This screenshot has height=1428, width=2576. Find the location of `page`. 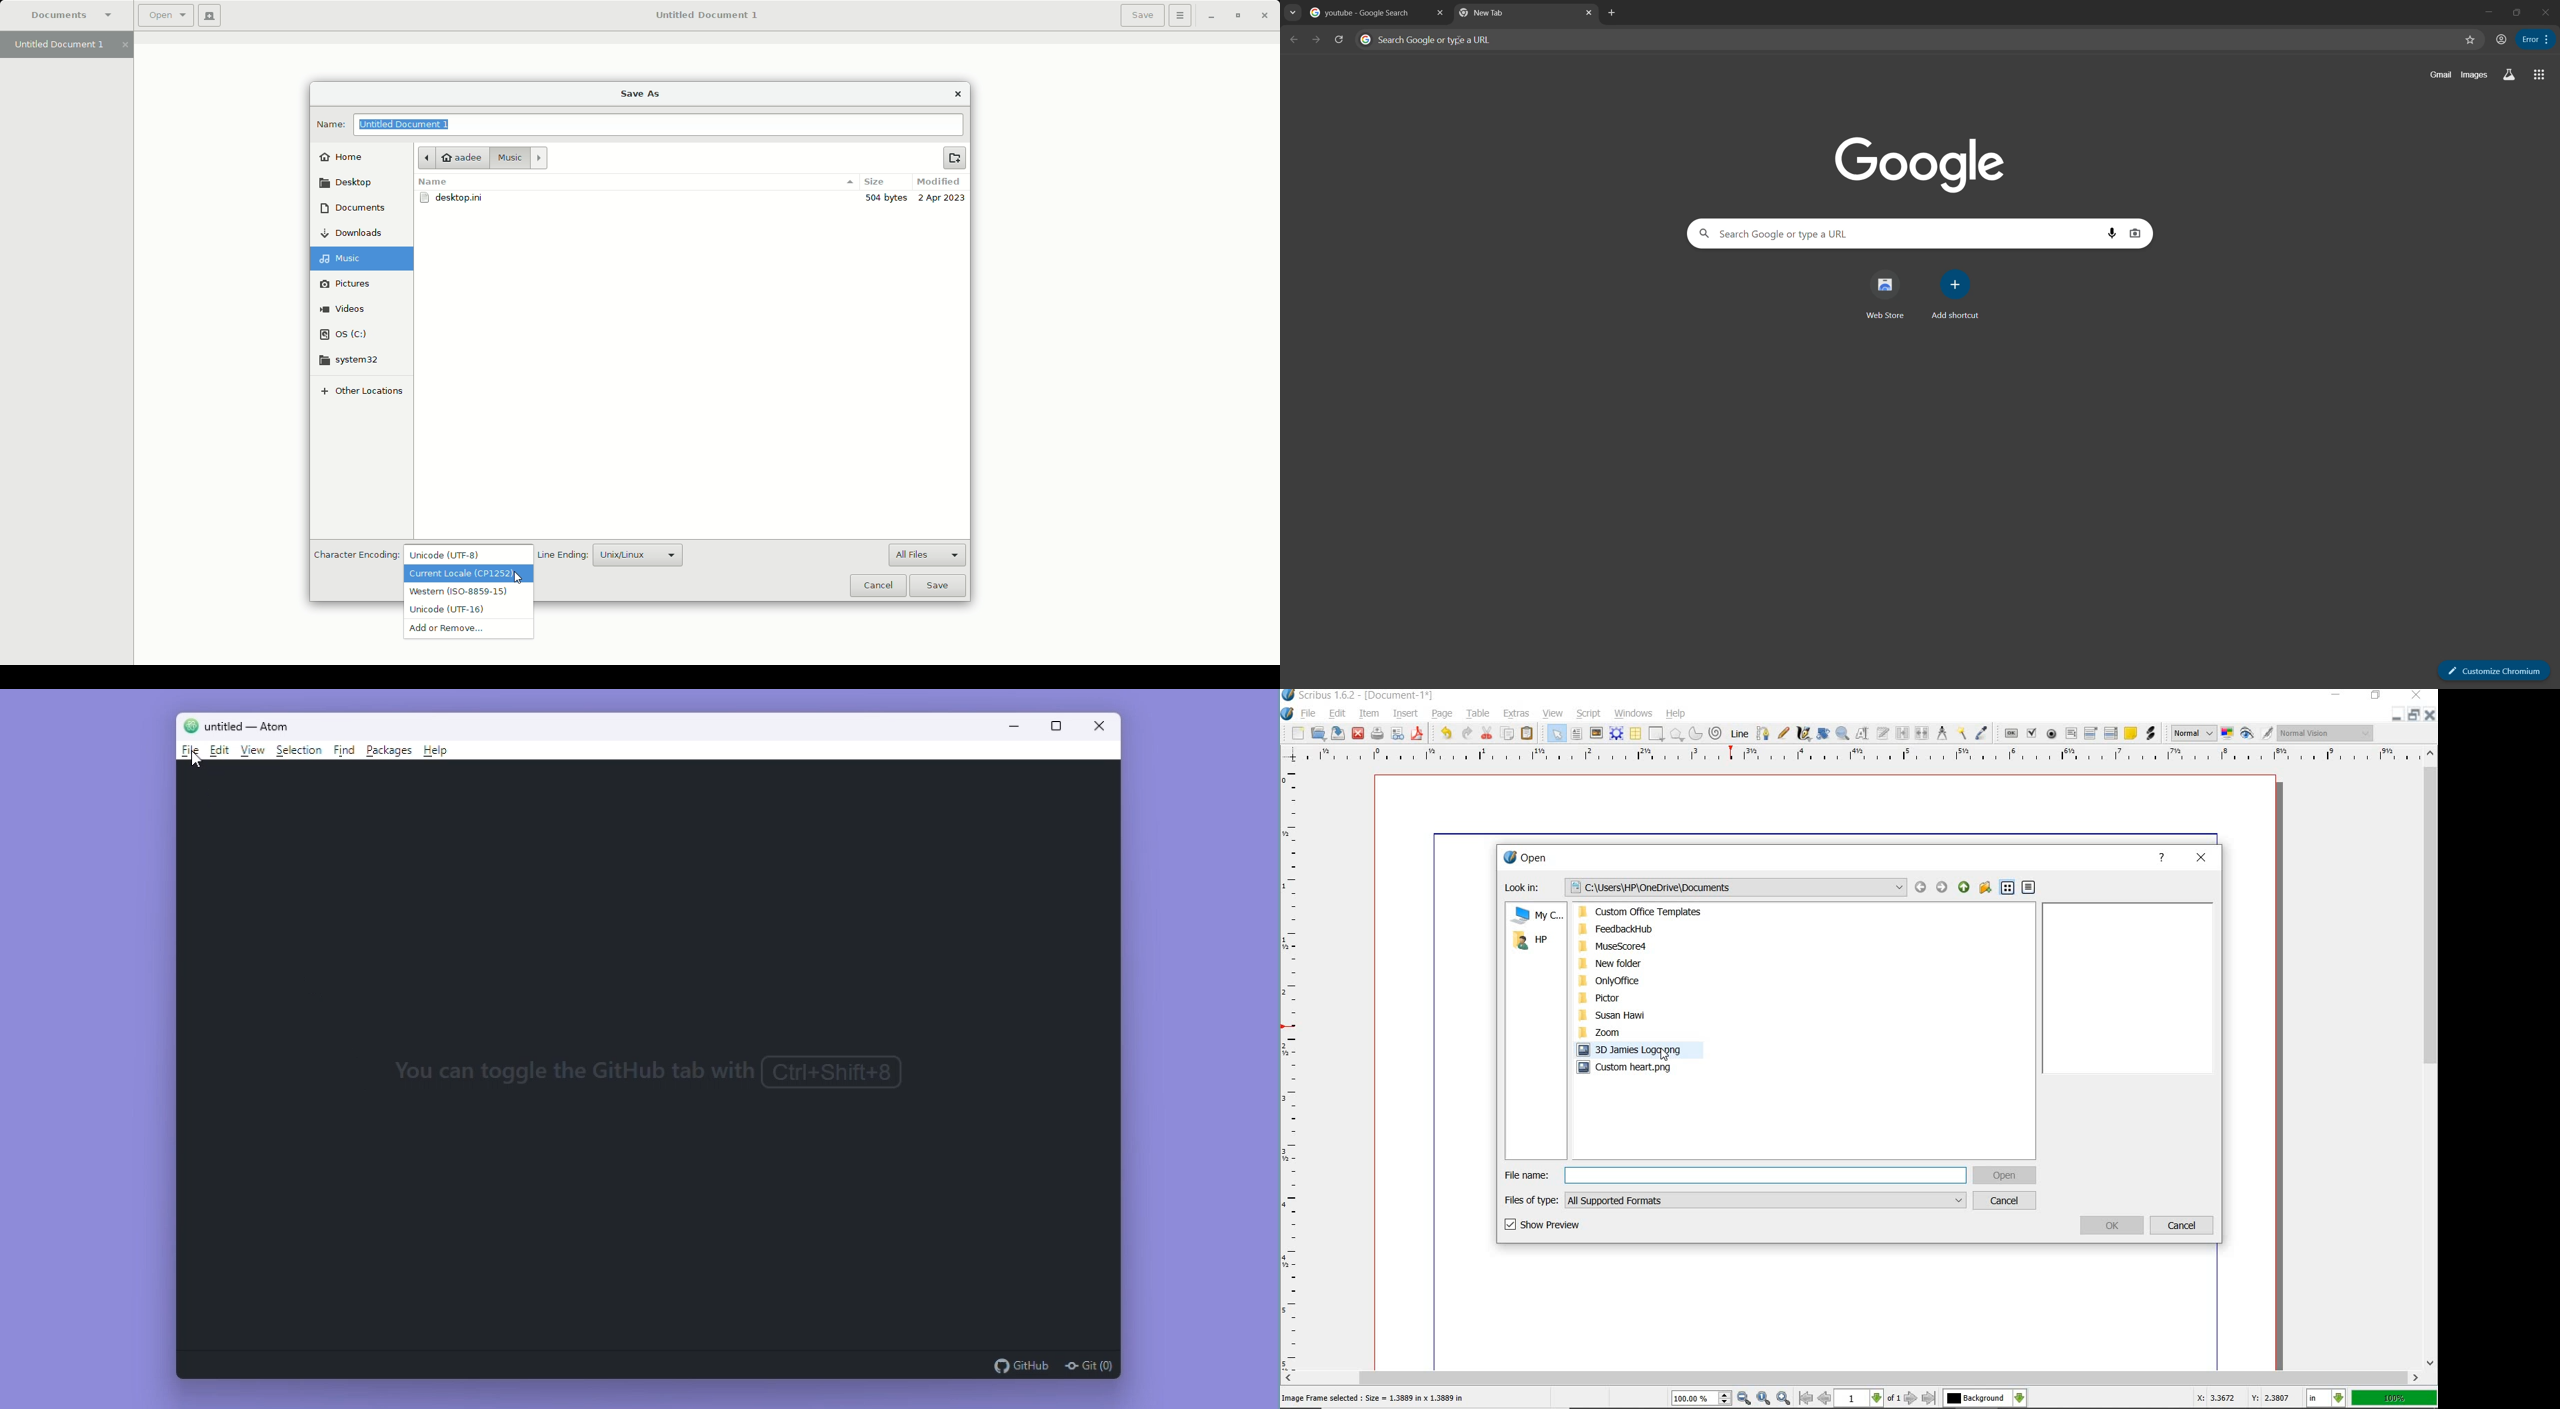

page is located at coordinates (1443, 714).